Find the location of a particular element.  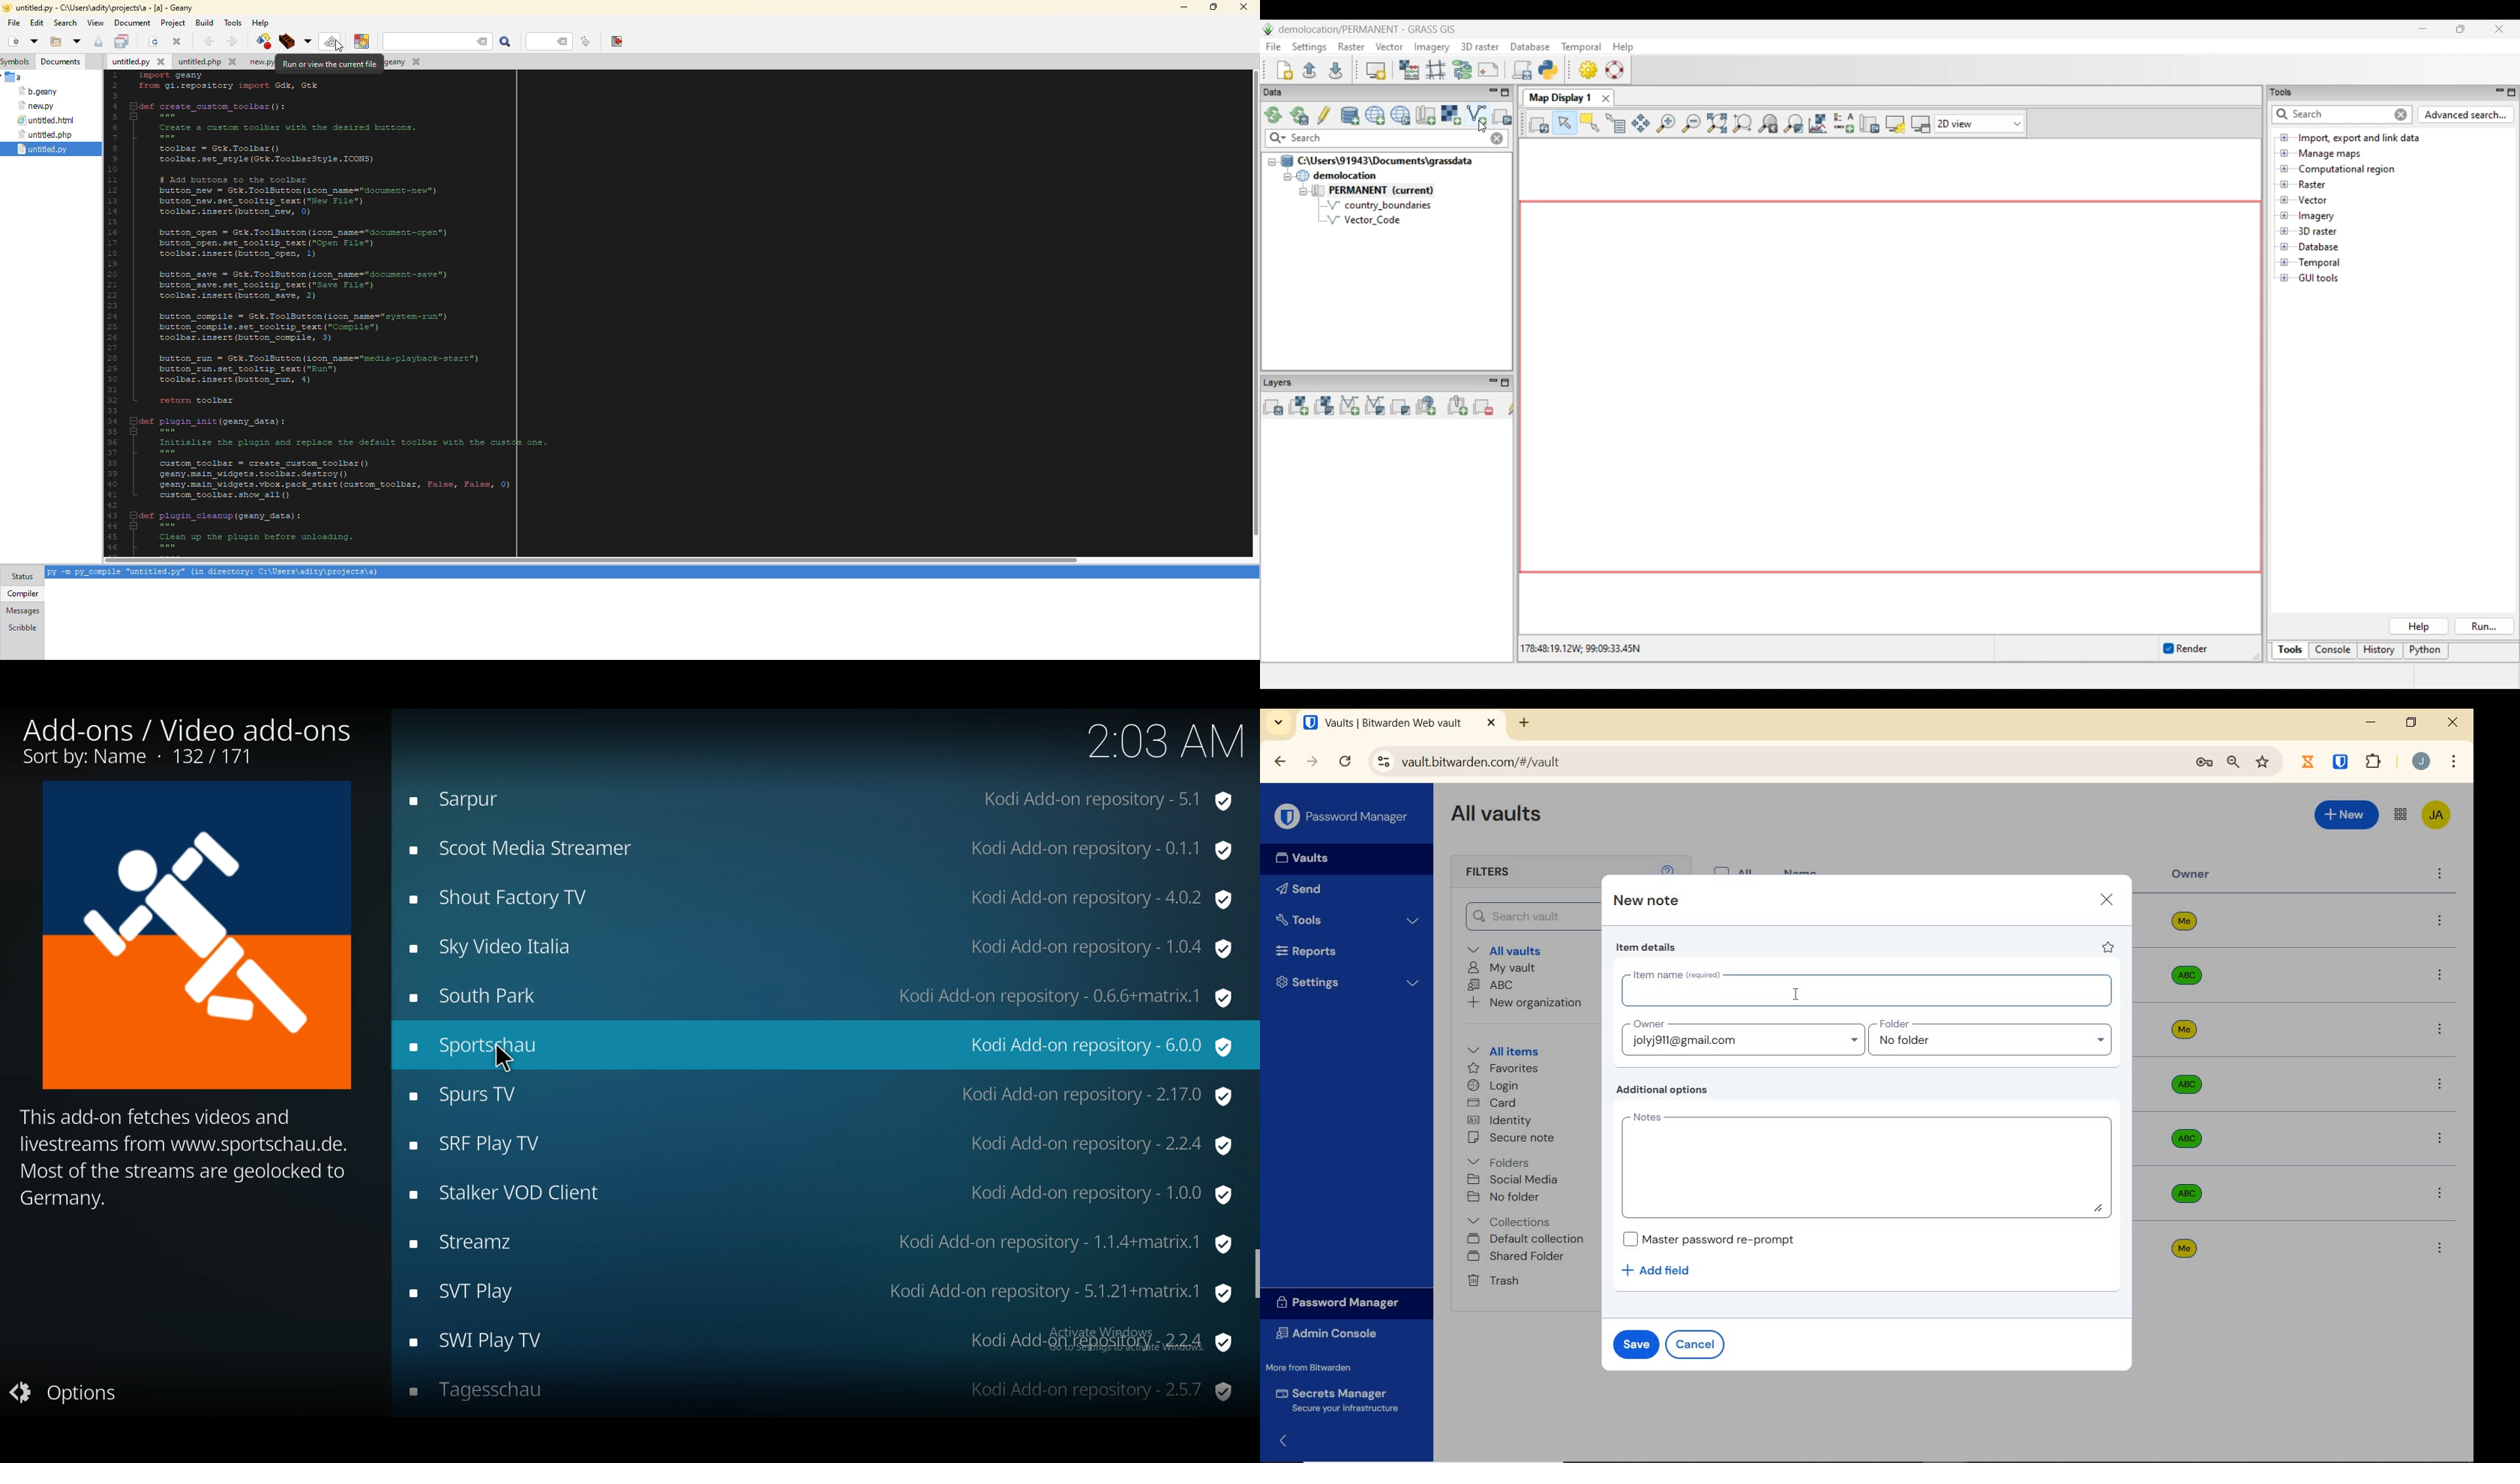

owner is located at coordinates (2192, 876).